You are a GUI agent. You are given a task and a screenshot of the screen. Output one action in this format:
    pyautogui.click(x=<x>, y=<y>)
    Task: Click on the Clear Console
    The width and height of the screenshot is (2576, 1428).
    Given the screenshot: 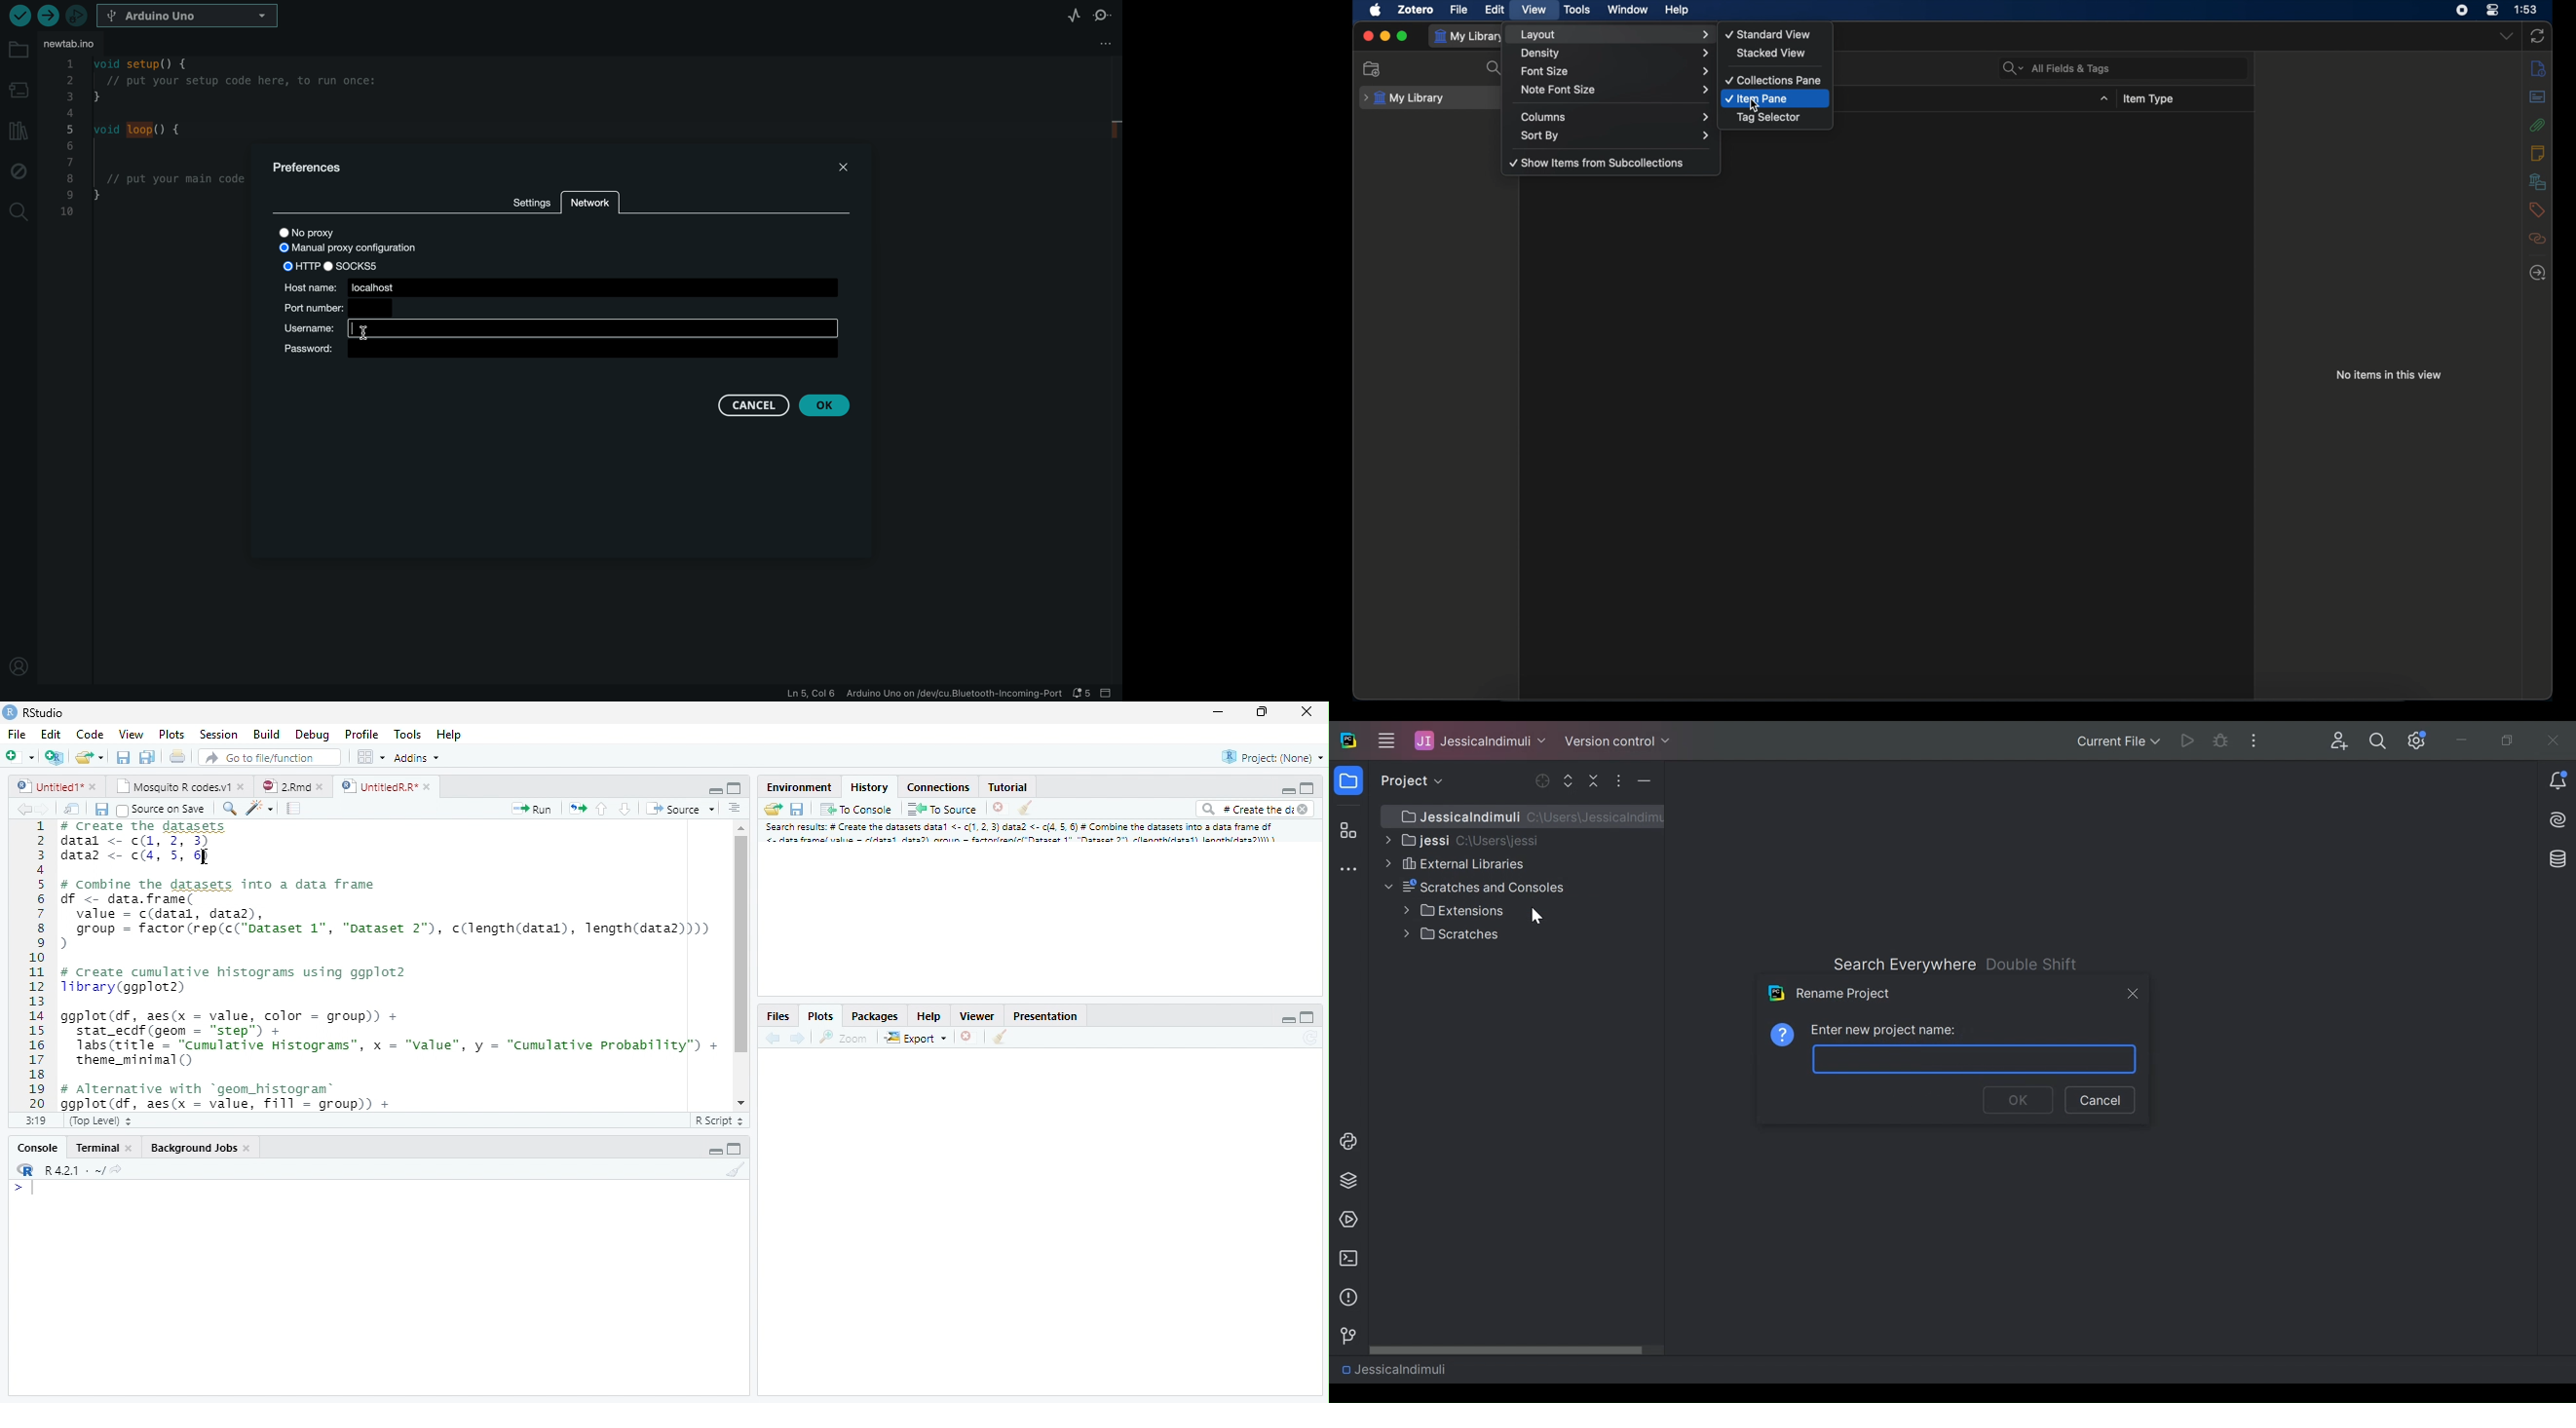 What is the action you would take?
    pyautogui.click(x=740, y=1172)
    